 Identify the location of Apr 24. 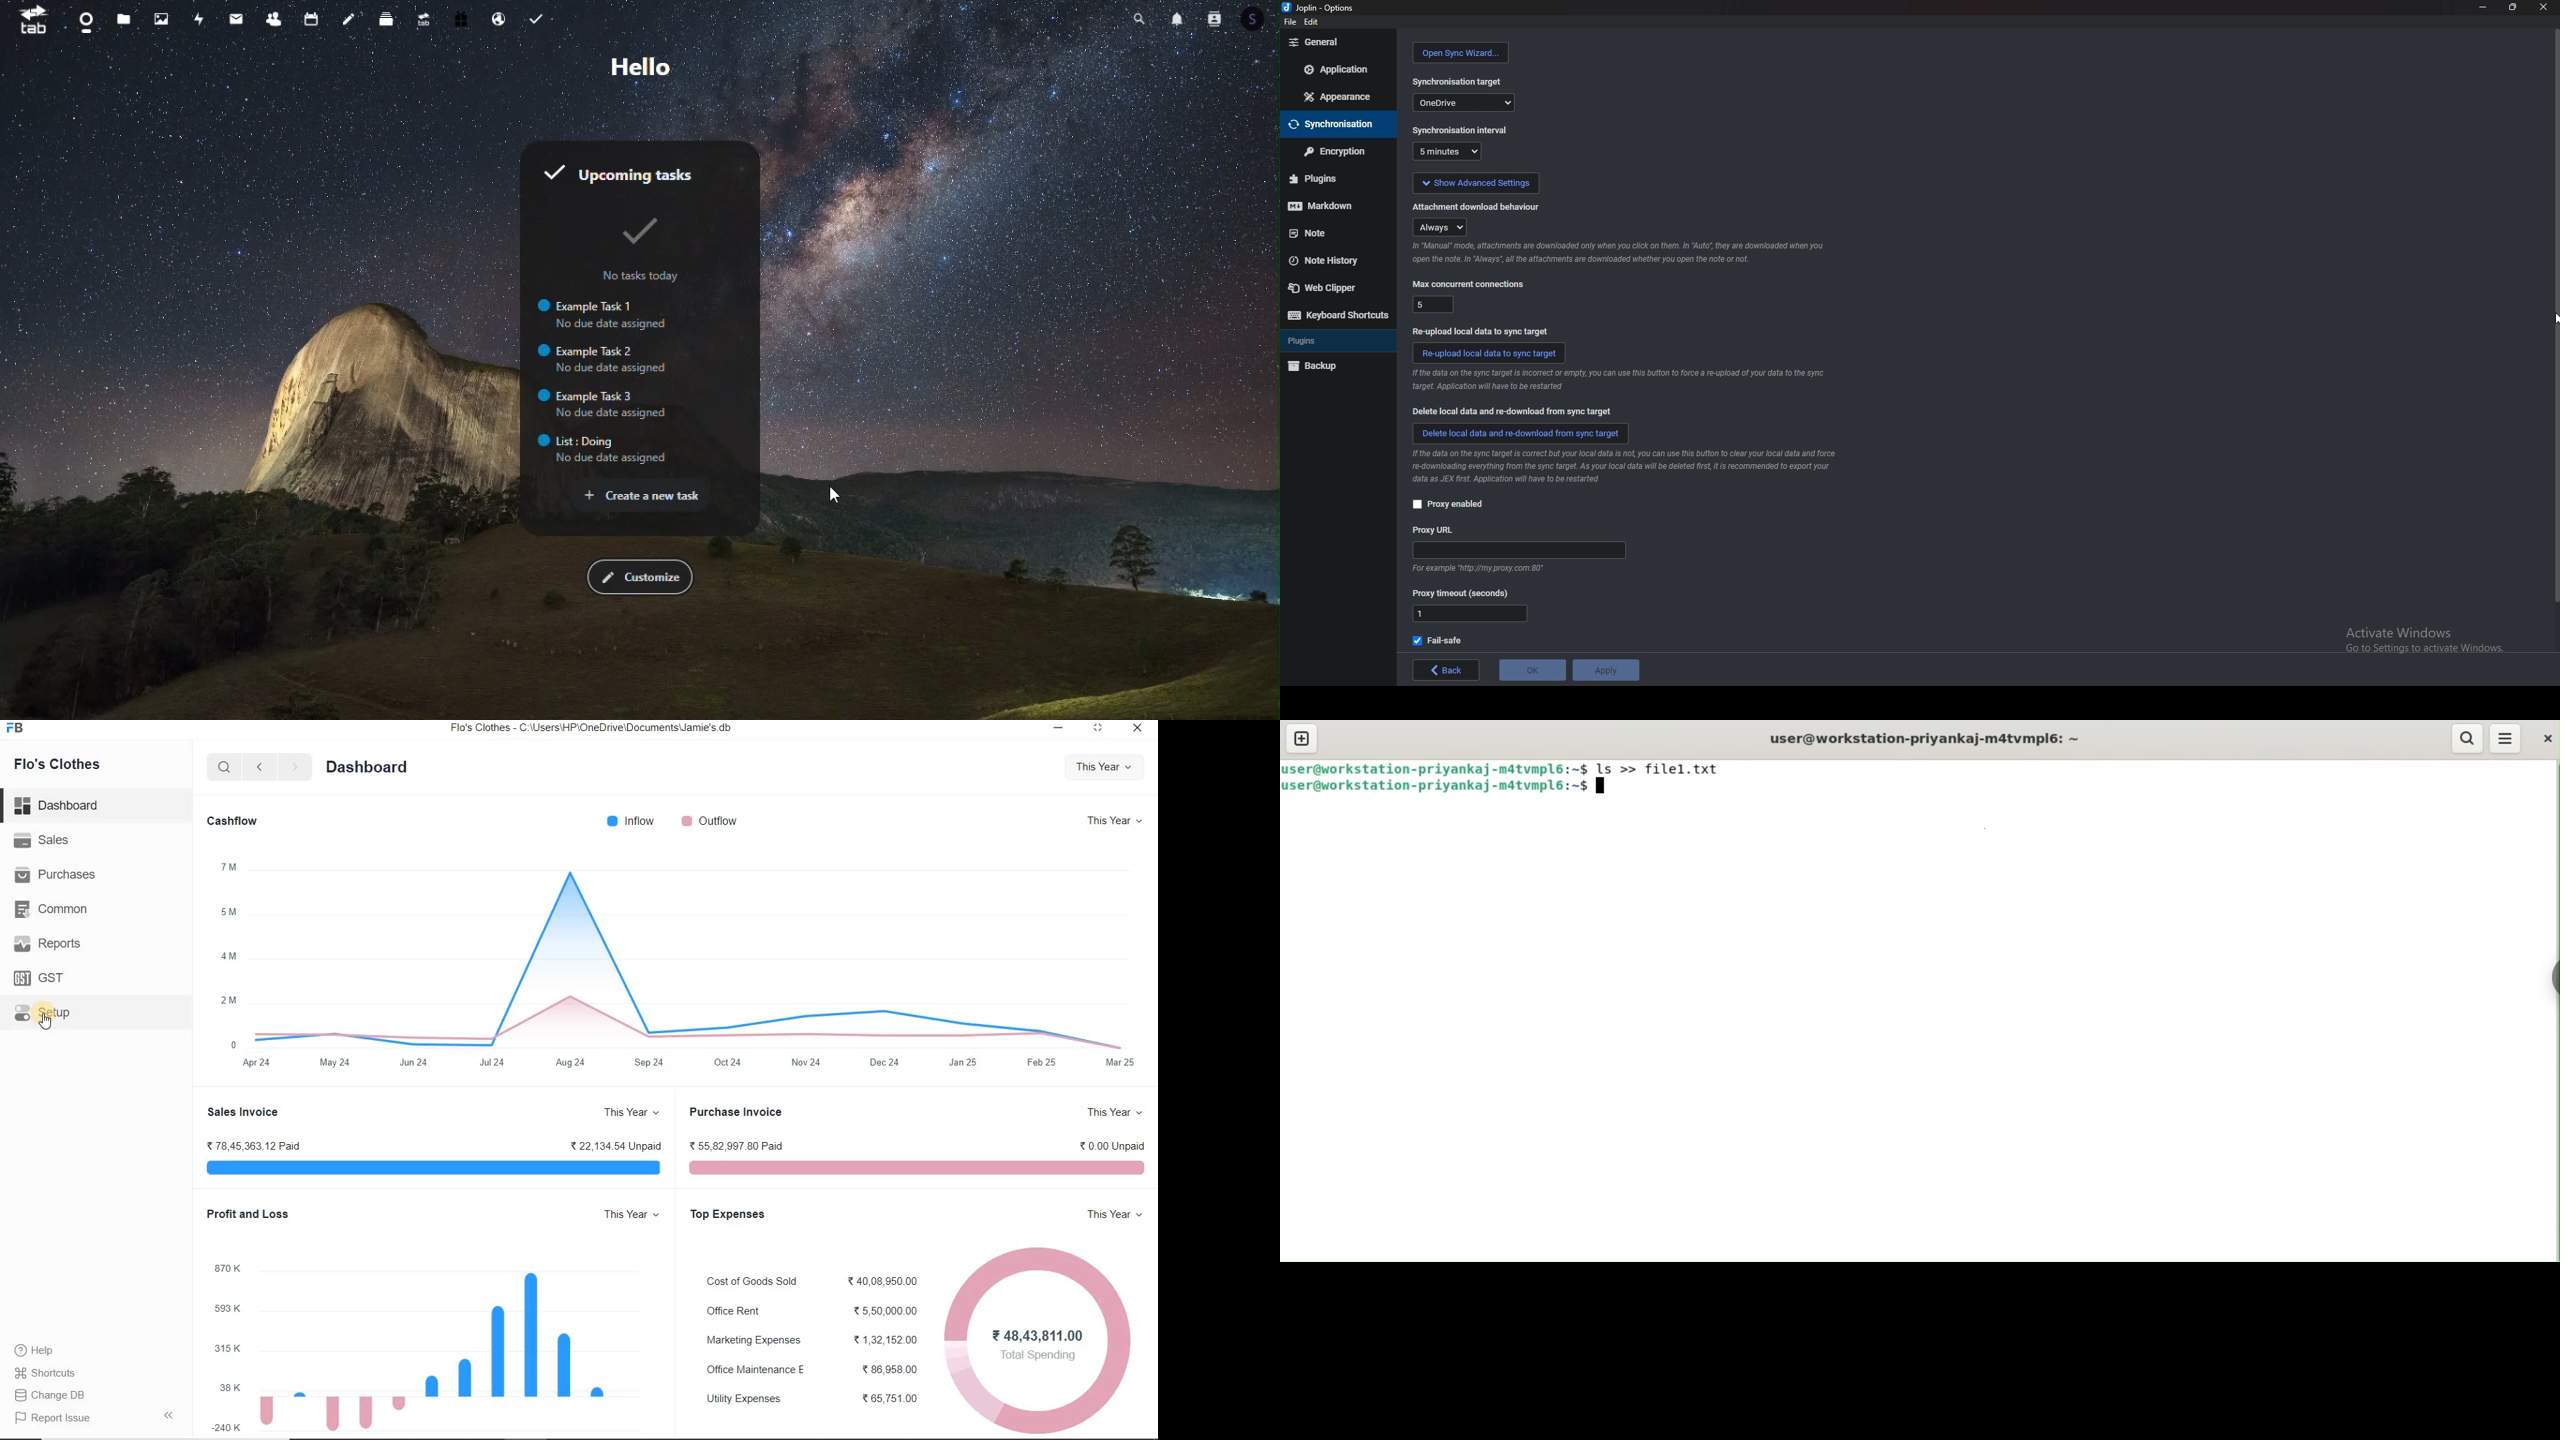
(256, 1063).